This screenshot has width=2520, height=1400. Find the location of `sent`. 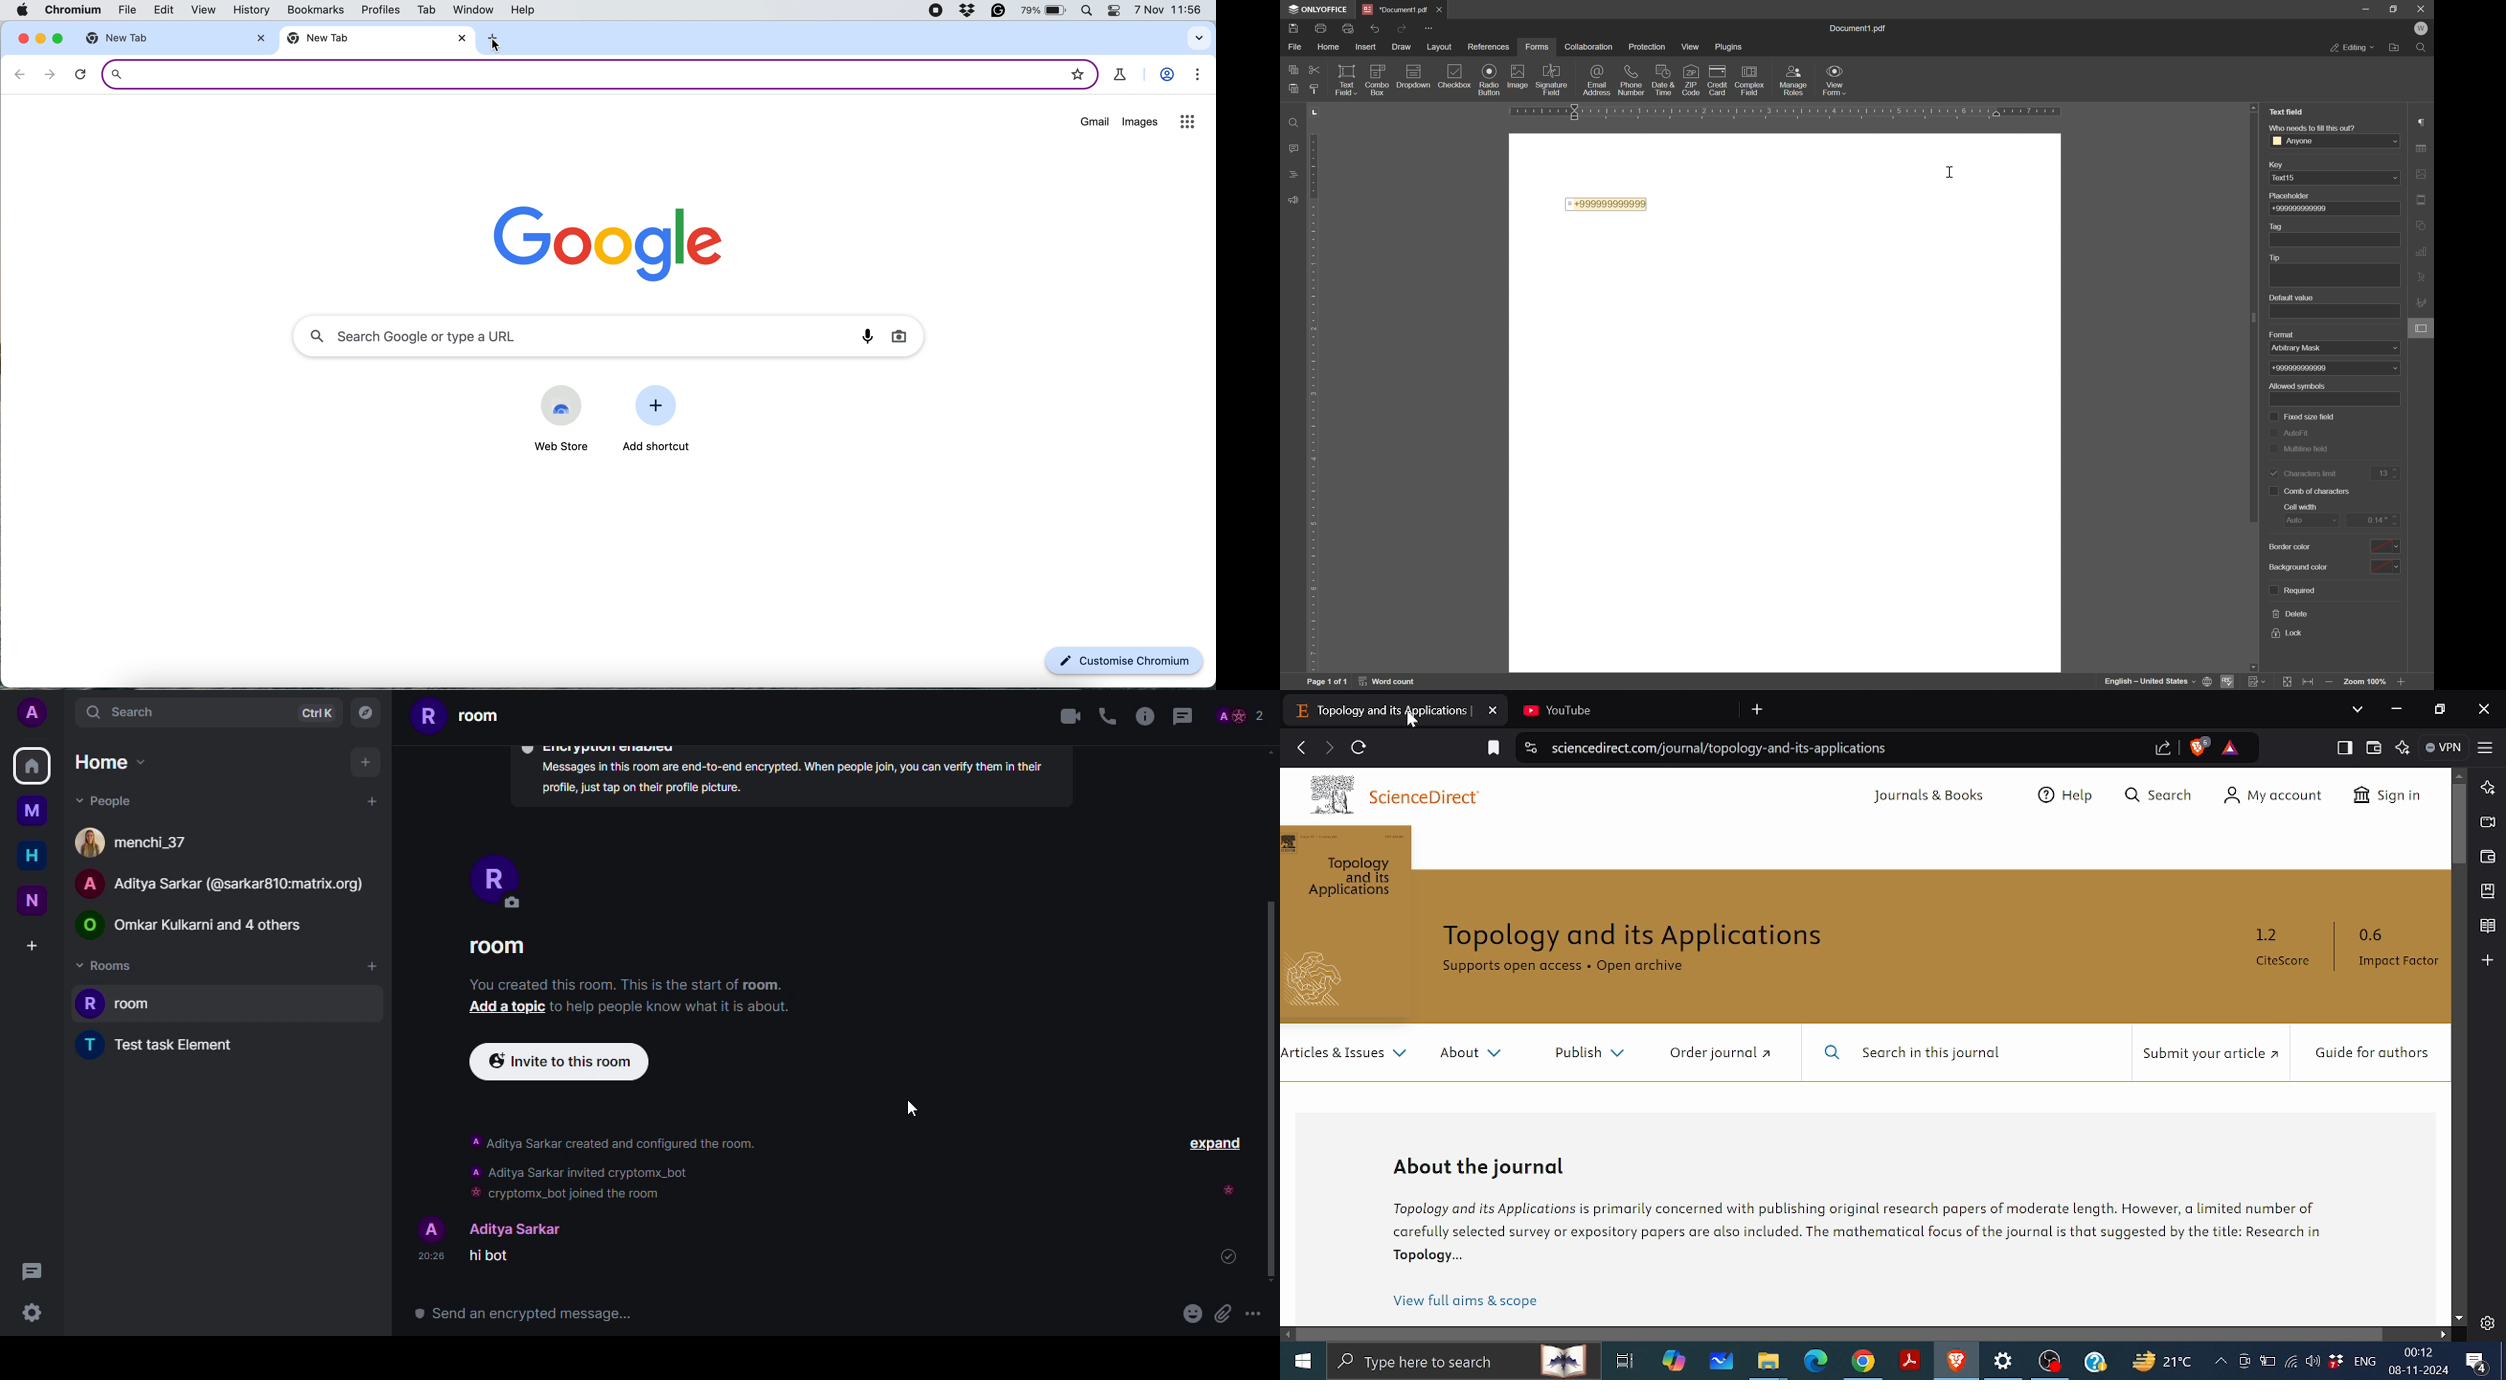

sent is located at coordinates (1226, 1258).